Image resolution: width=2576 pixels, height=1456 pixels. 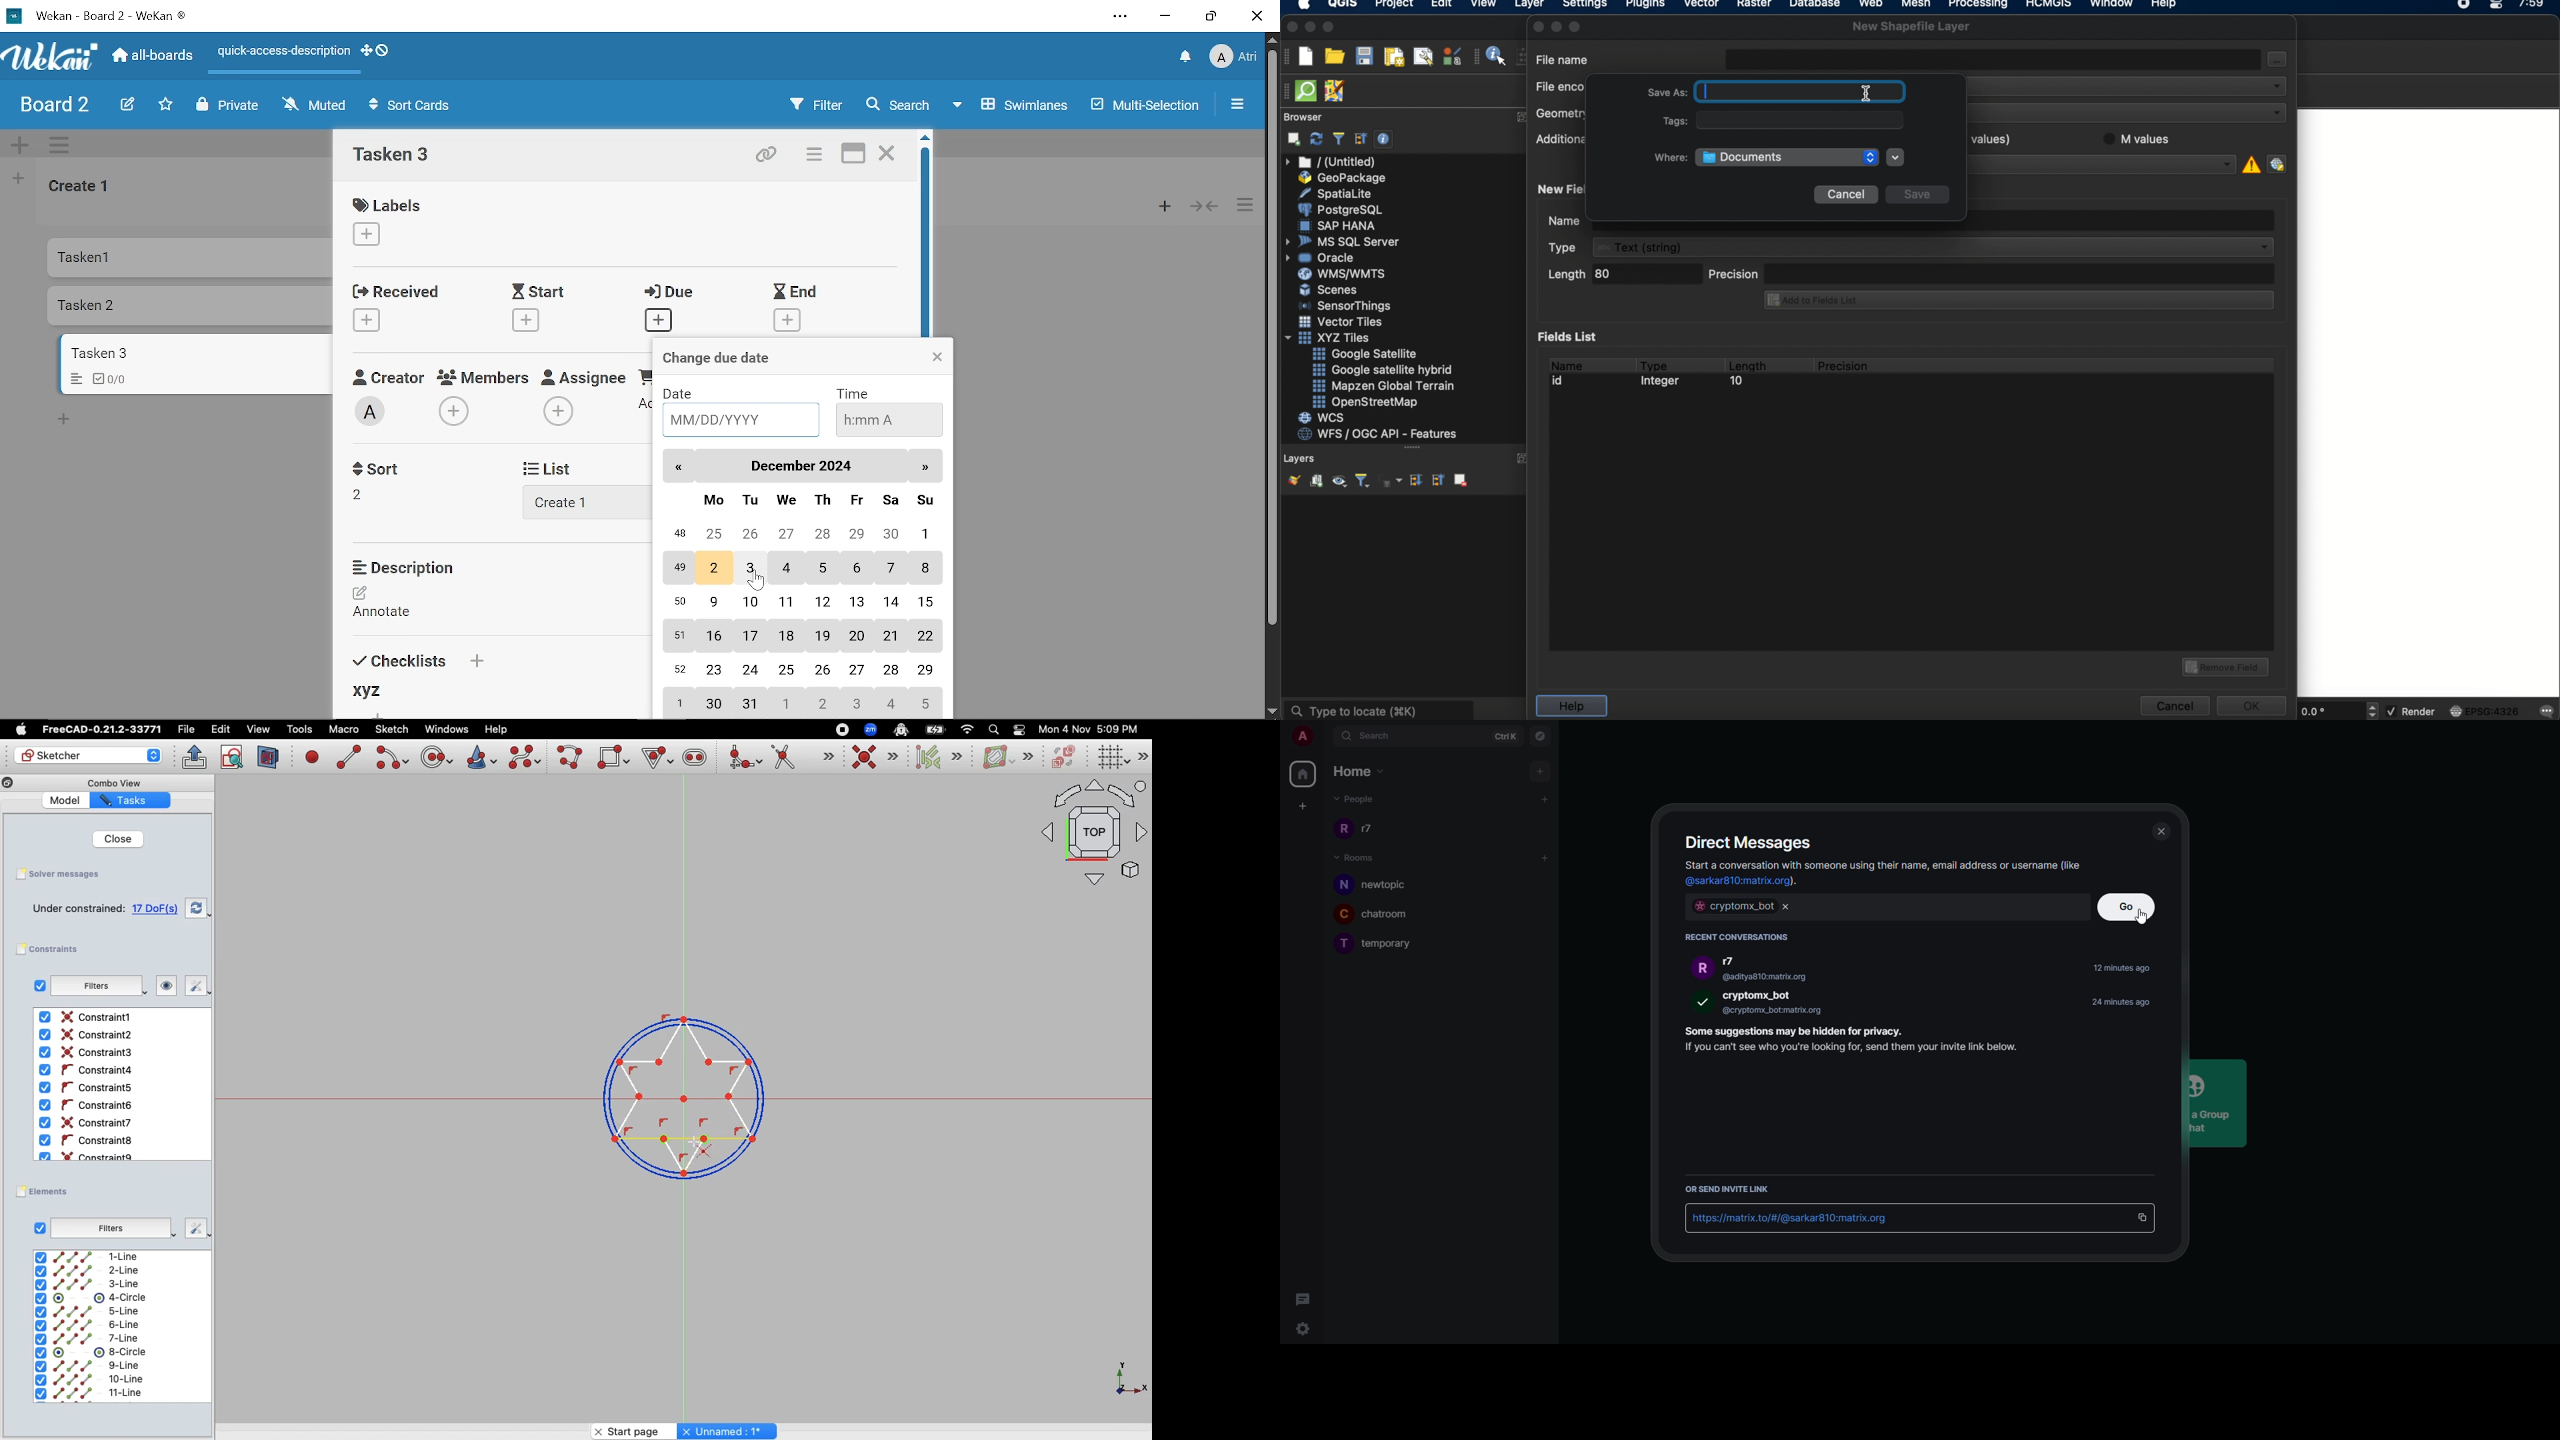 I want to click on info, so click(x=1851, y=1041).